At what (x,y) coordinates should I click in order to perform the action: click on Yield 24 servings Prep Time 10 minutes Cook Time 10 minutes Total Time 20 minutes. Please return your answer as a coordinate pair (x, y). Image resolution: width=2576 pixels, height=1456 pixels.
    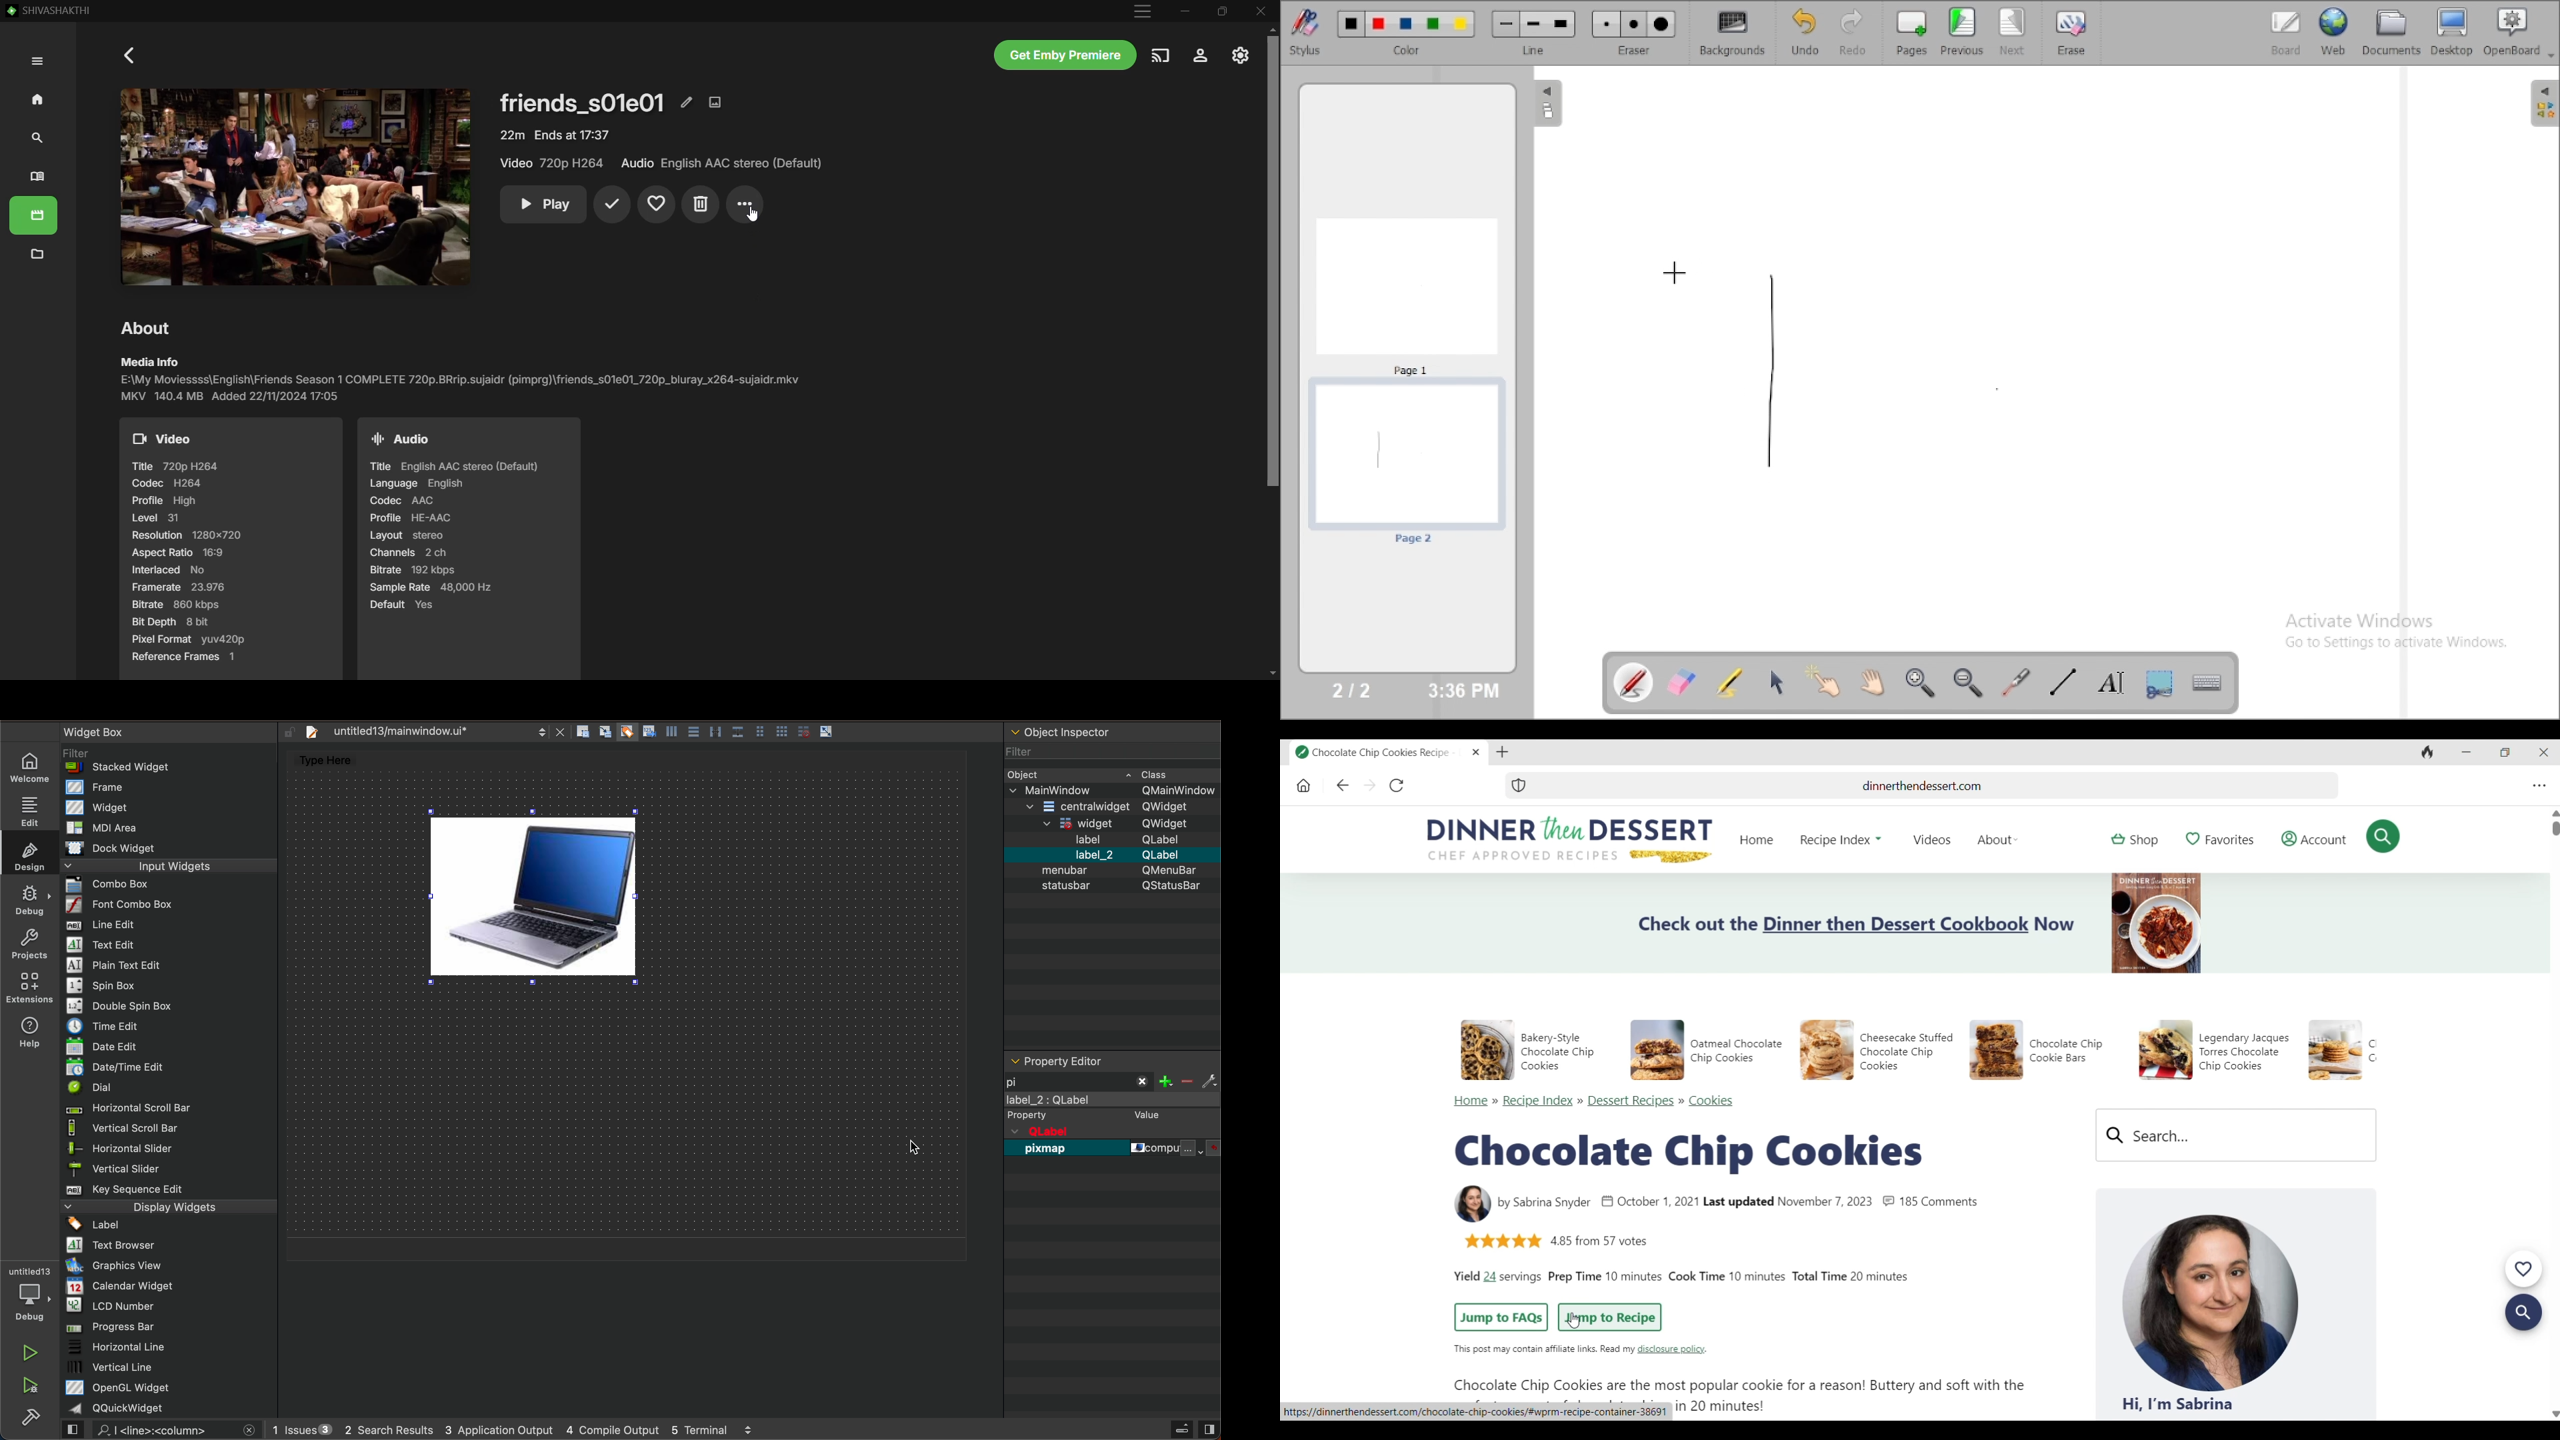
    Looking at the image, I should click on (1682, 1278).